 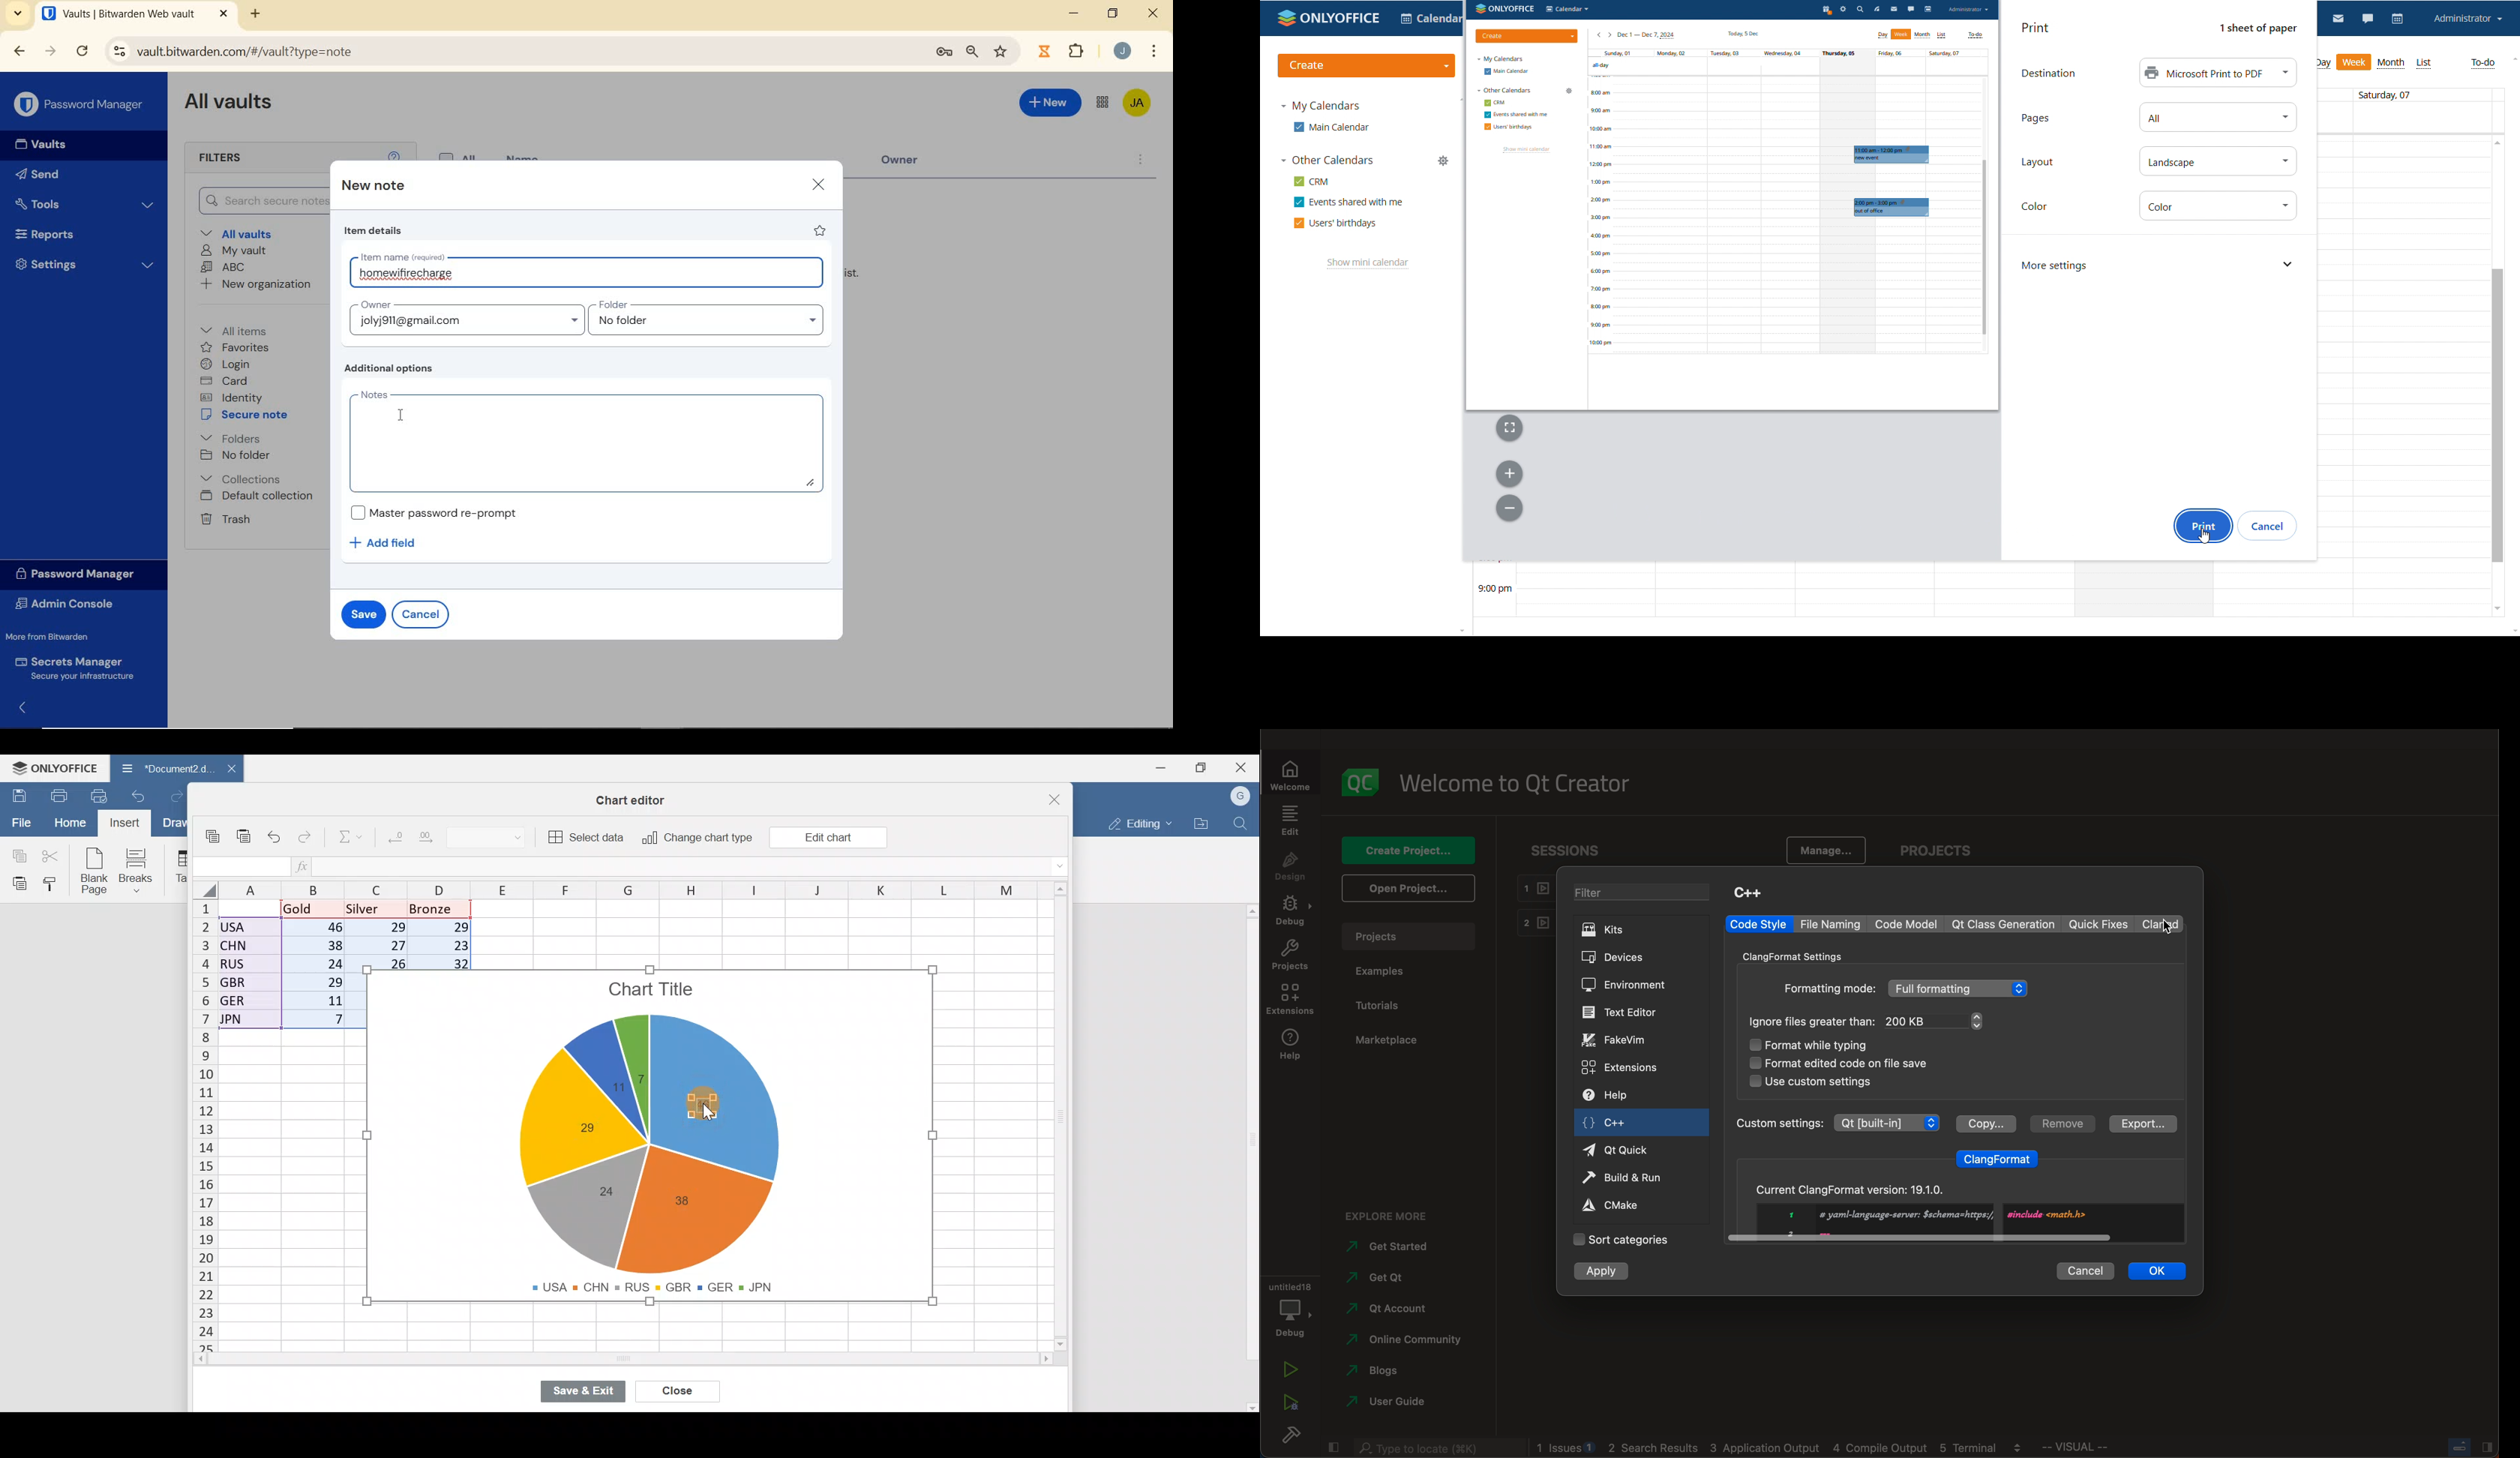 What do you see at coordinates (642, 1360) in the screenshot?
I see `Scroll bar` at bounding box center [642, 1360].